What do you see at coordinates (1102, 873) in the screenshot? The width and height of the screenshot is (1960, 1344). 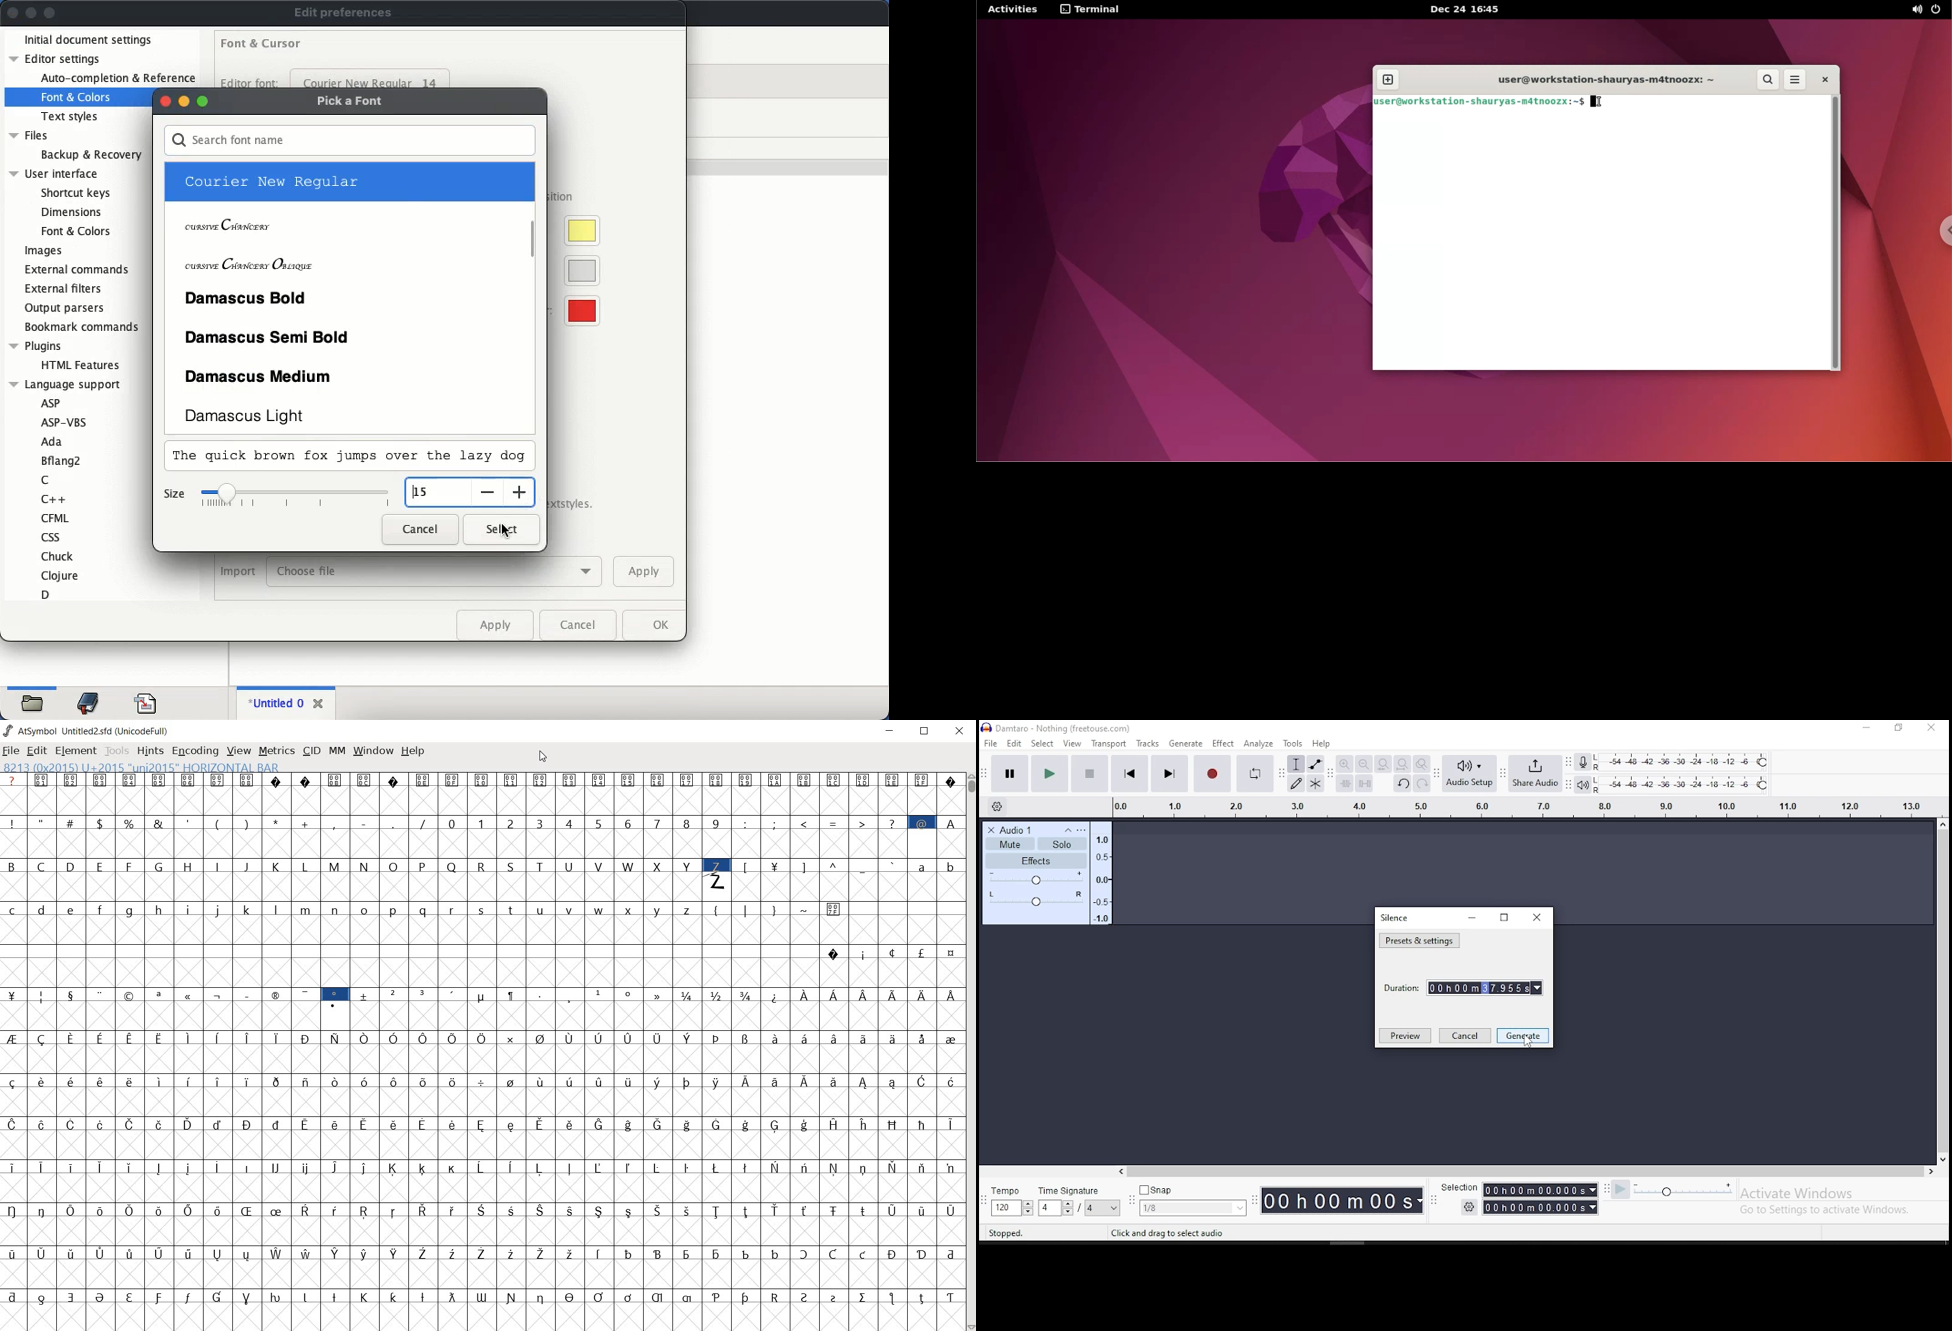 I see `Audio tracker` at bounding box center [1102, 873].